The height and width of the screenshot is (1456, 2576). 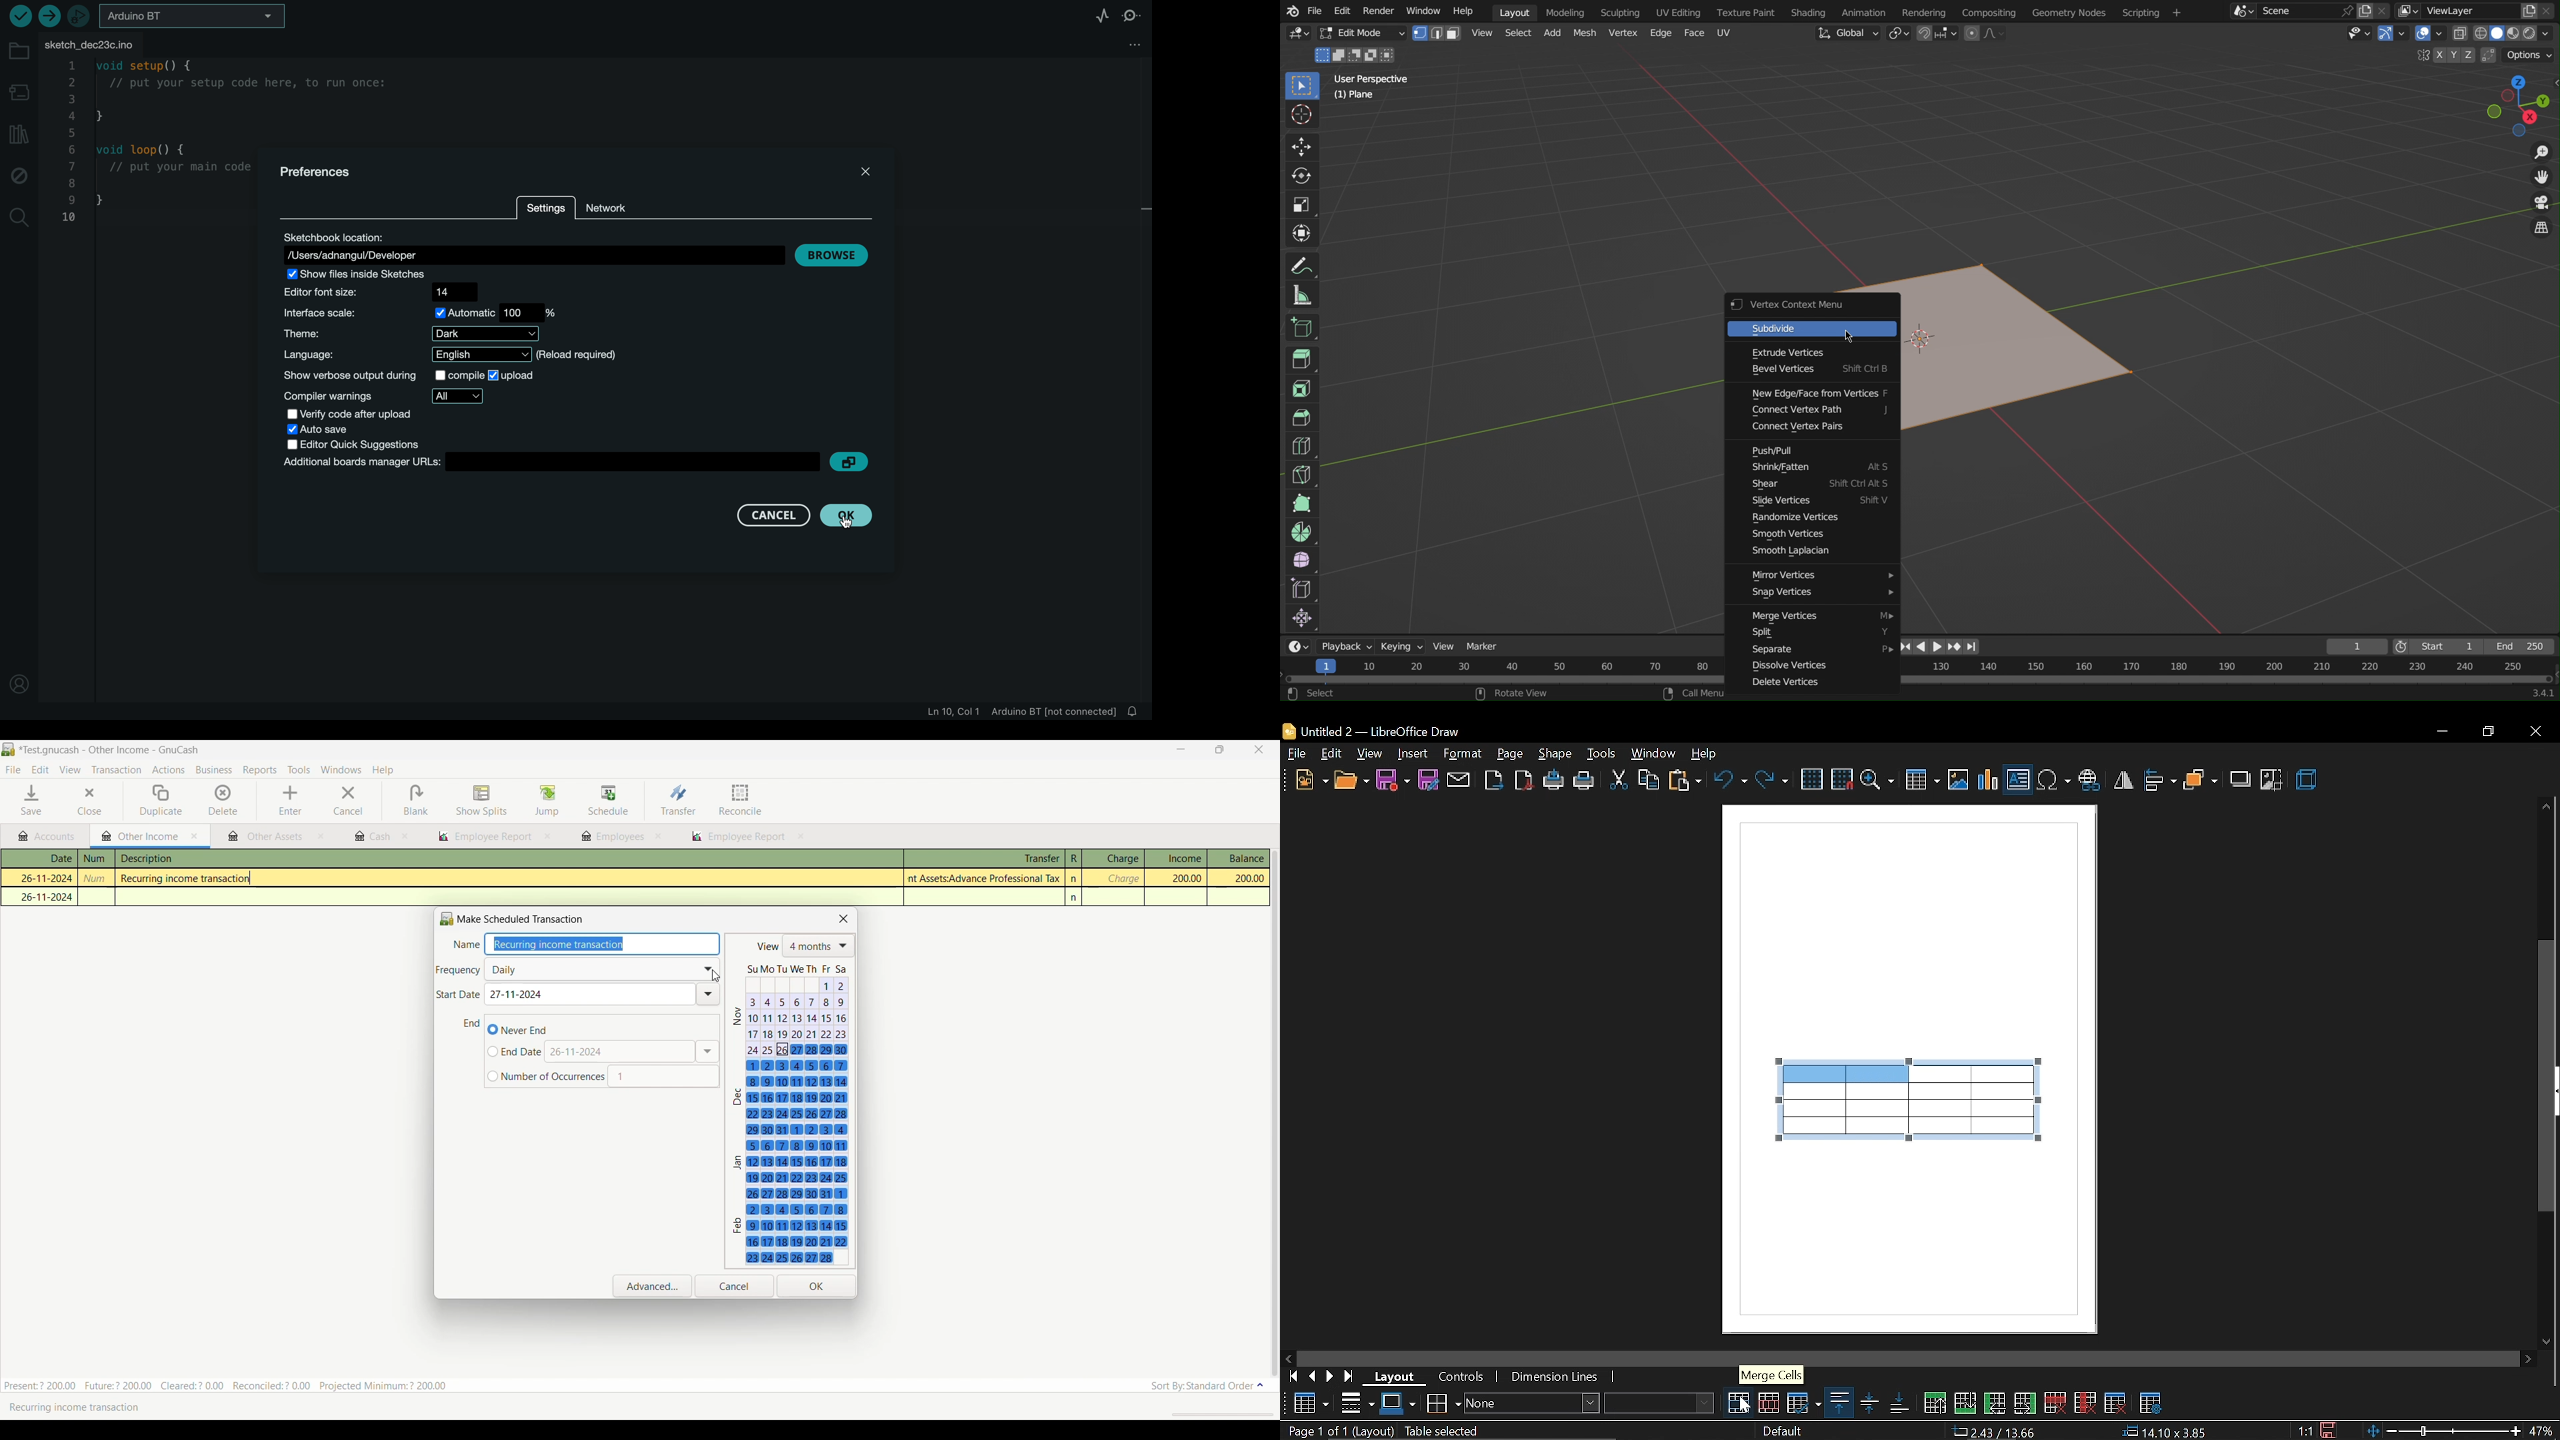 I want to click on next page, so click(x=1331, y=1376).